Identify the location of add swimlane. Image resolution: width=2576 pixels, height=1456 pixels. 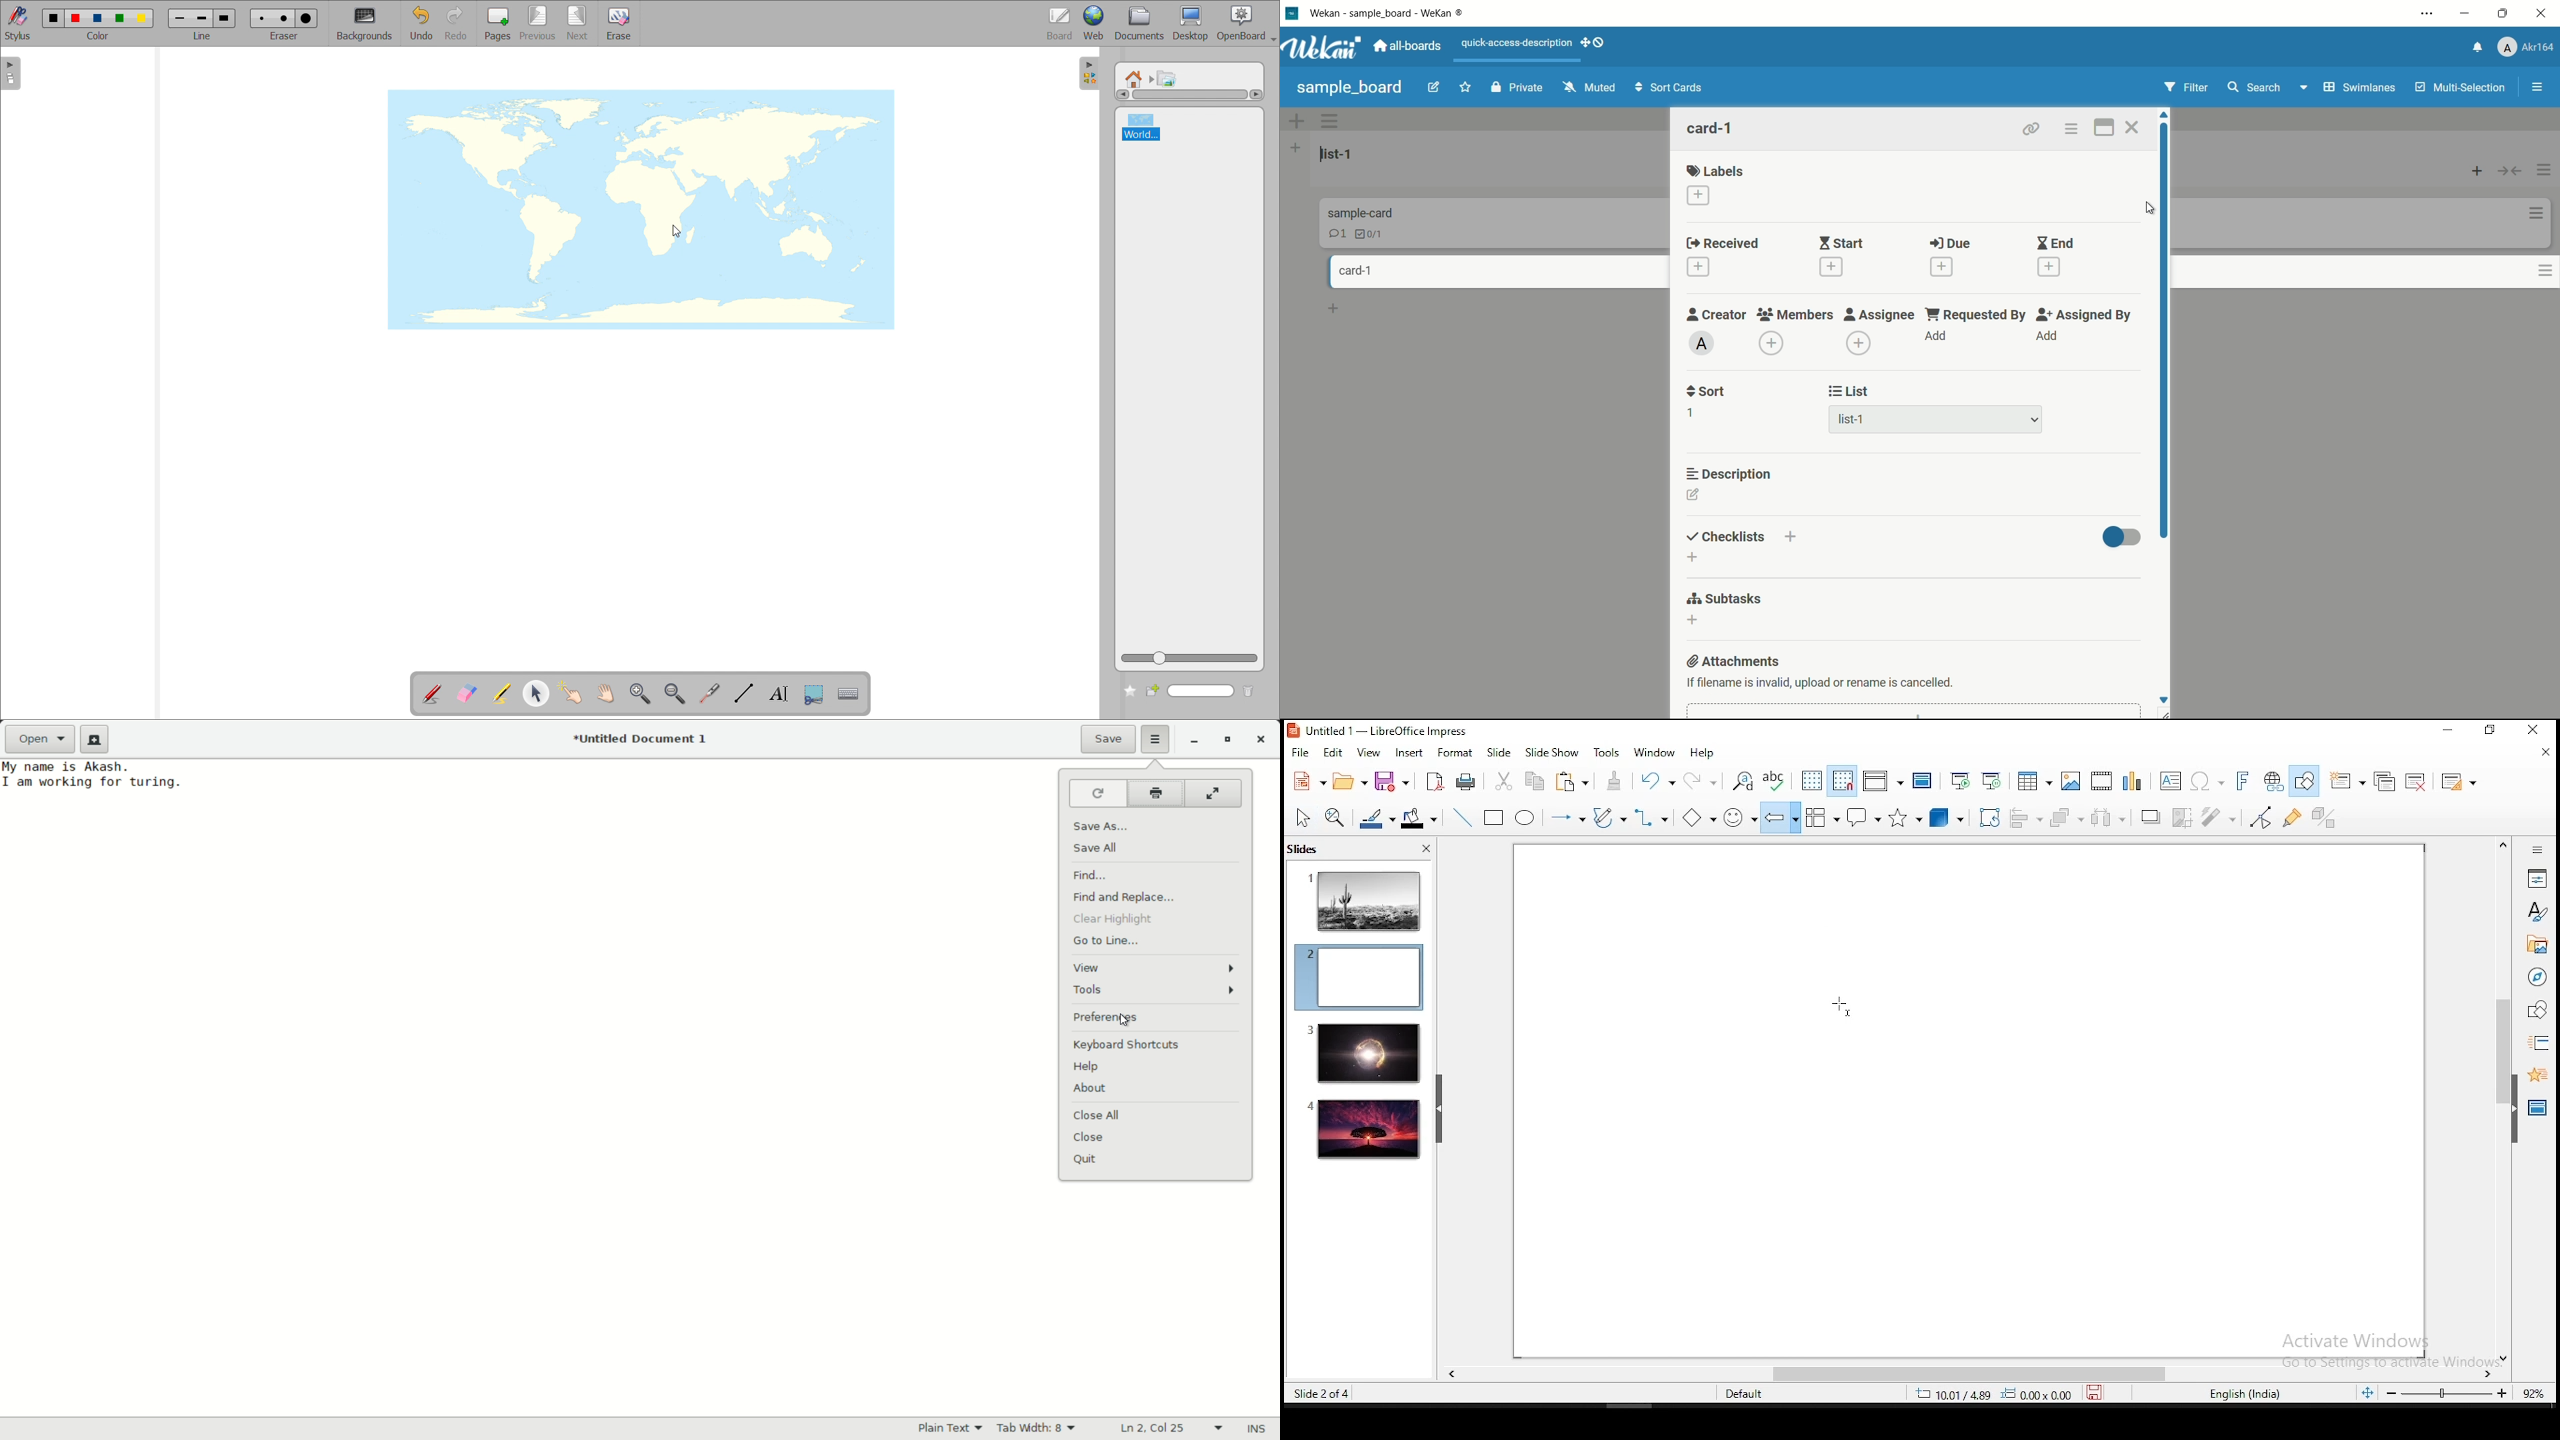
(1295, 123).